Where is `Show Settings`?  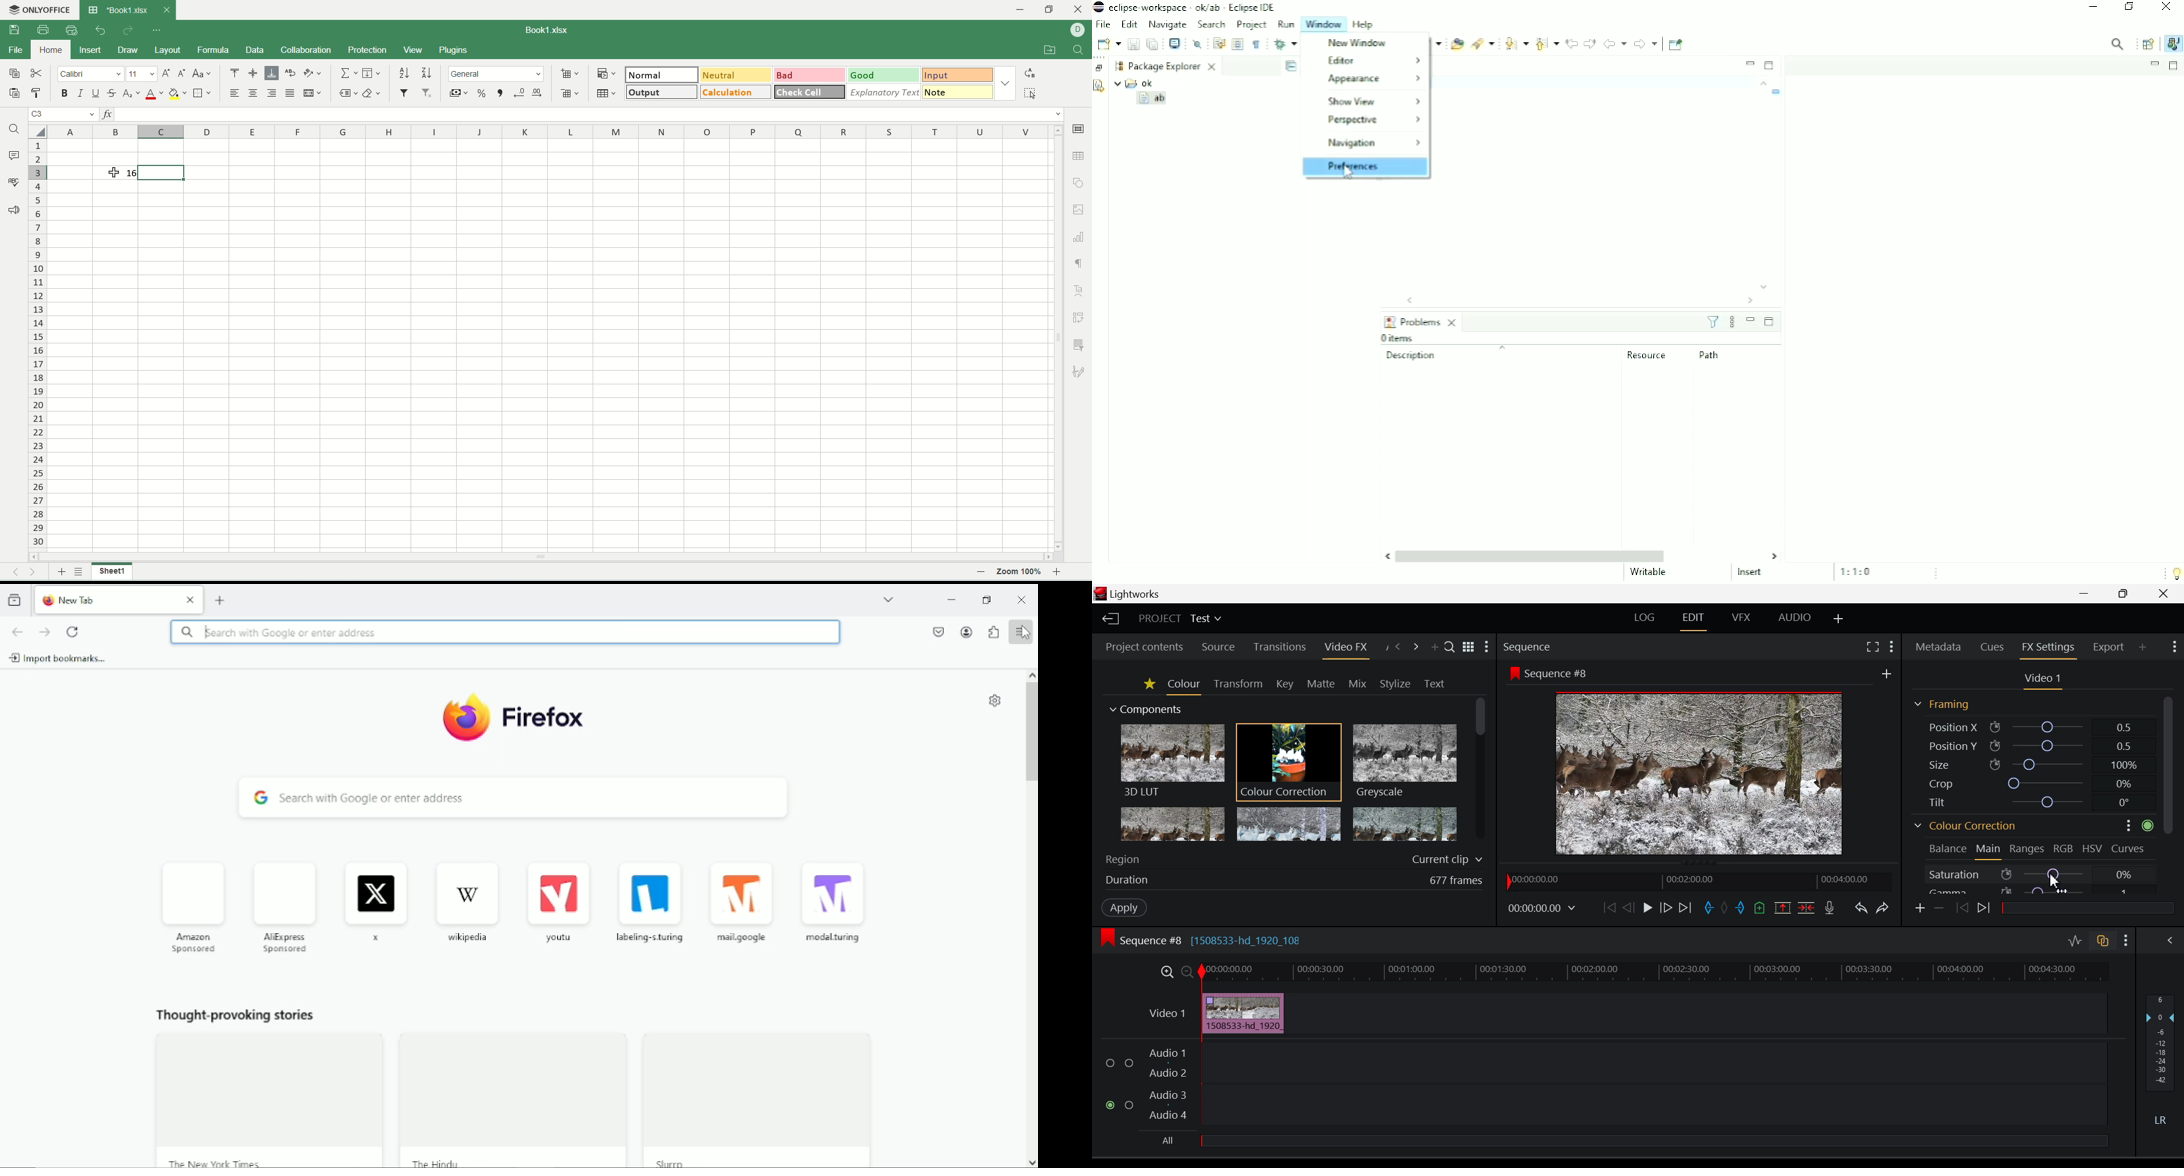
Show Settings is located at coordinates (2176, 647).